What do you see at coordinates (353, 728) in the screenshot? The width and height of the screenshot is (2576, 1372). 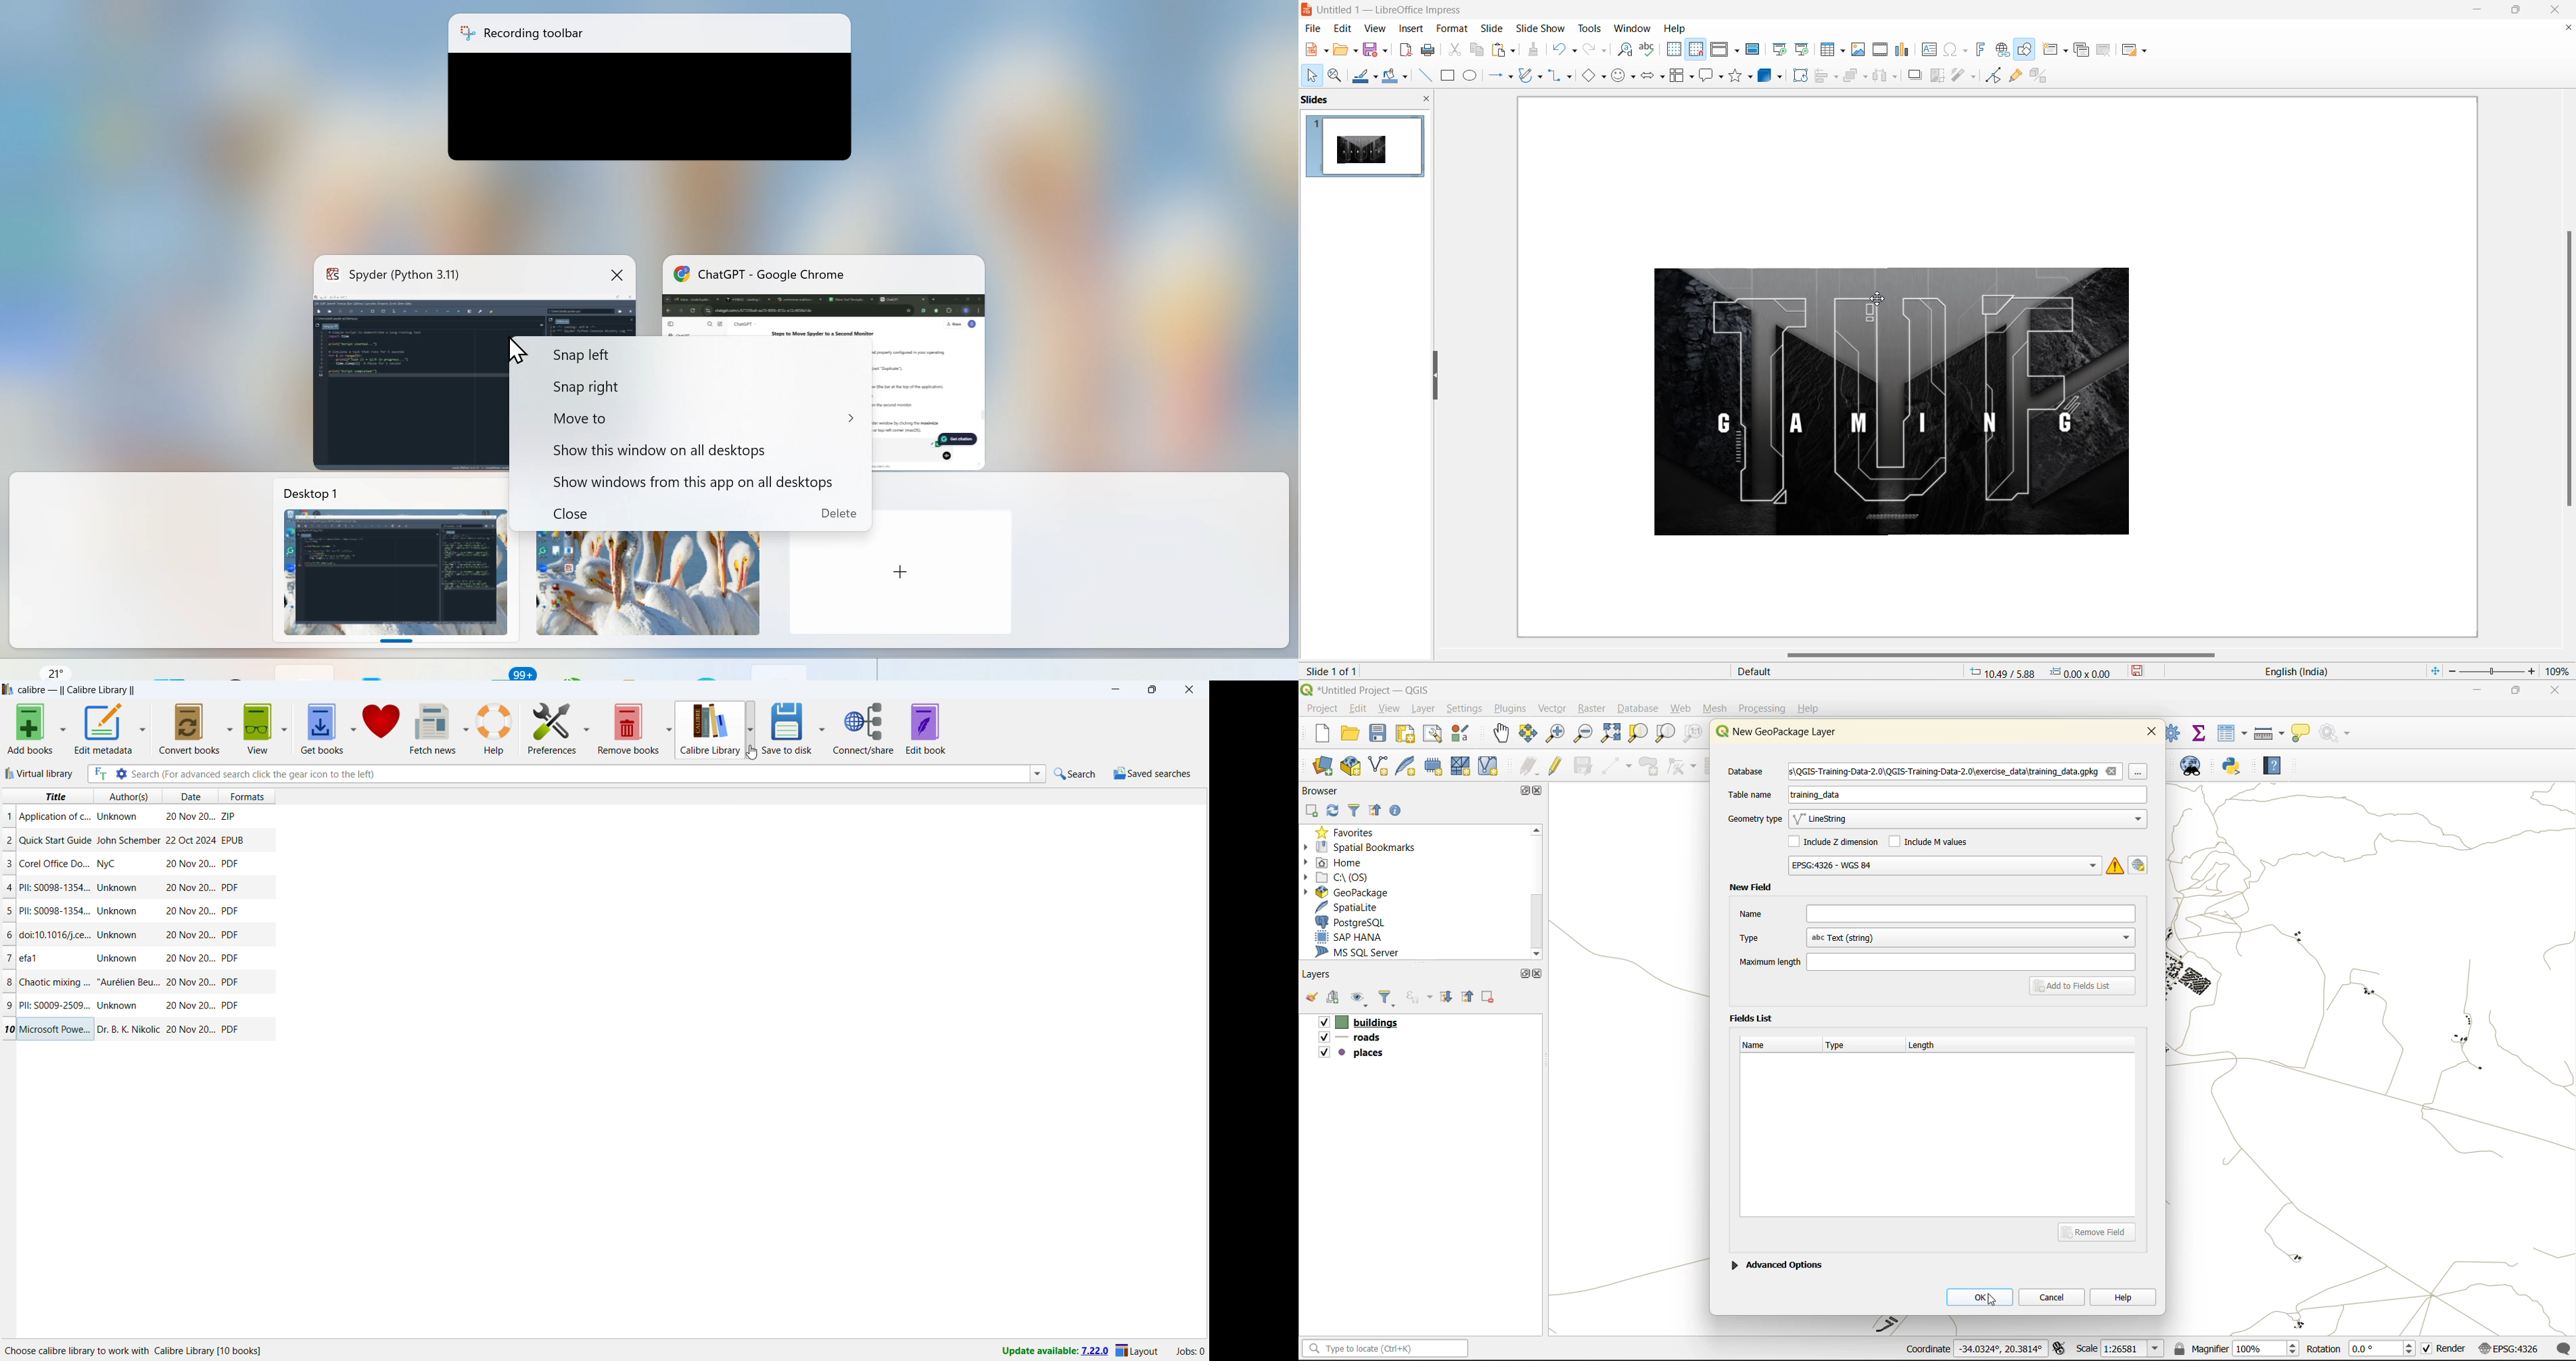 I see `get books options` at bounding box center [353, 728].